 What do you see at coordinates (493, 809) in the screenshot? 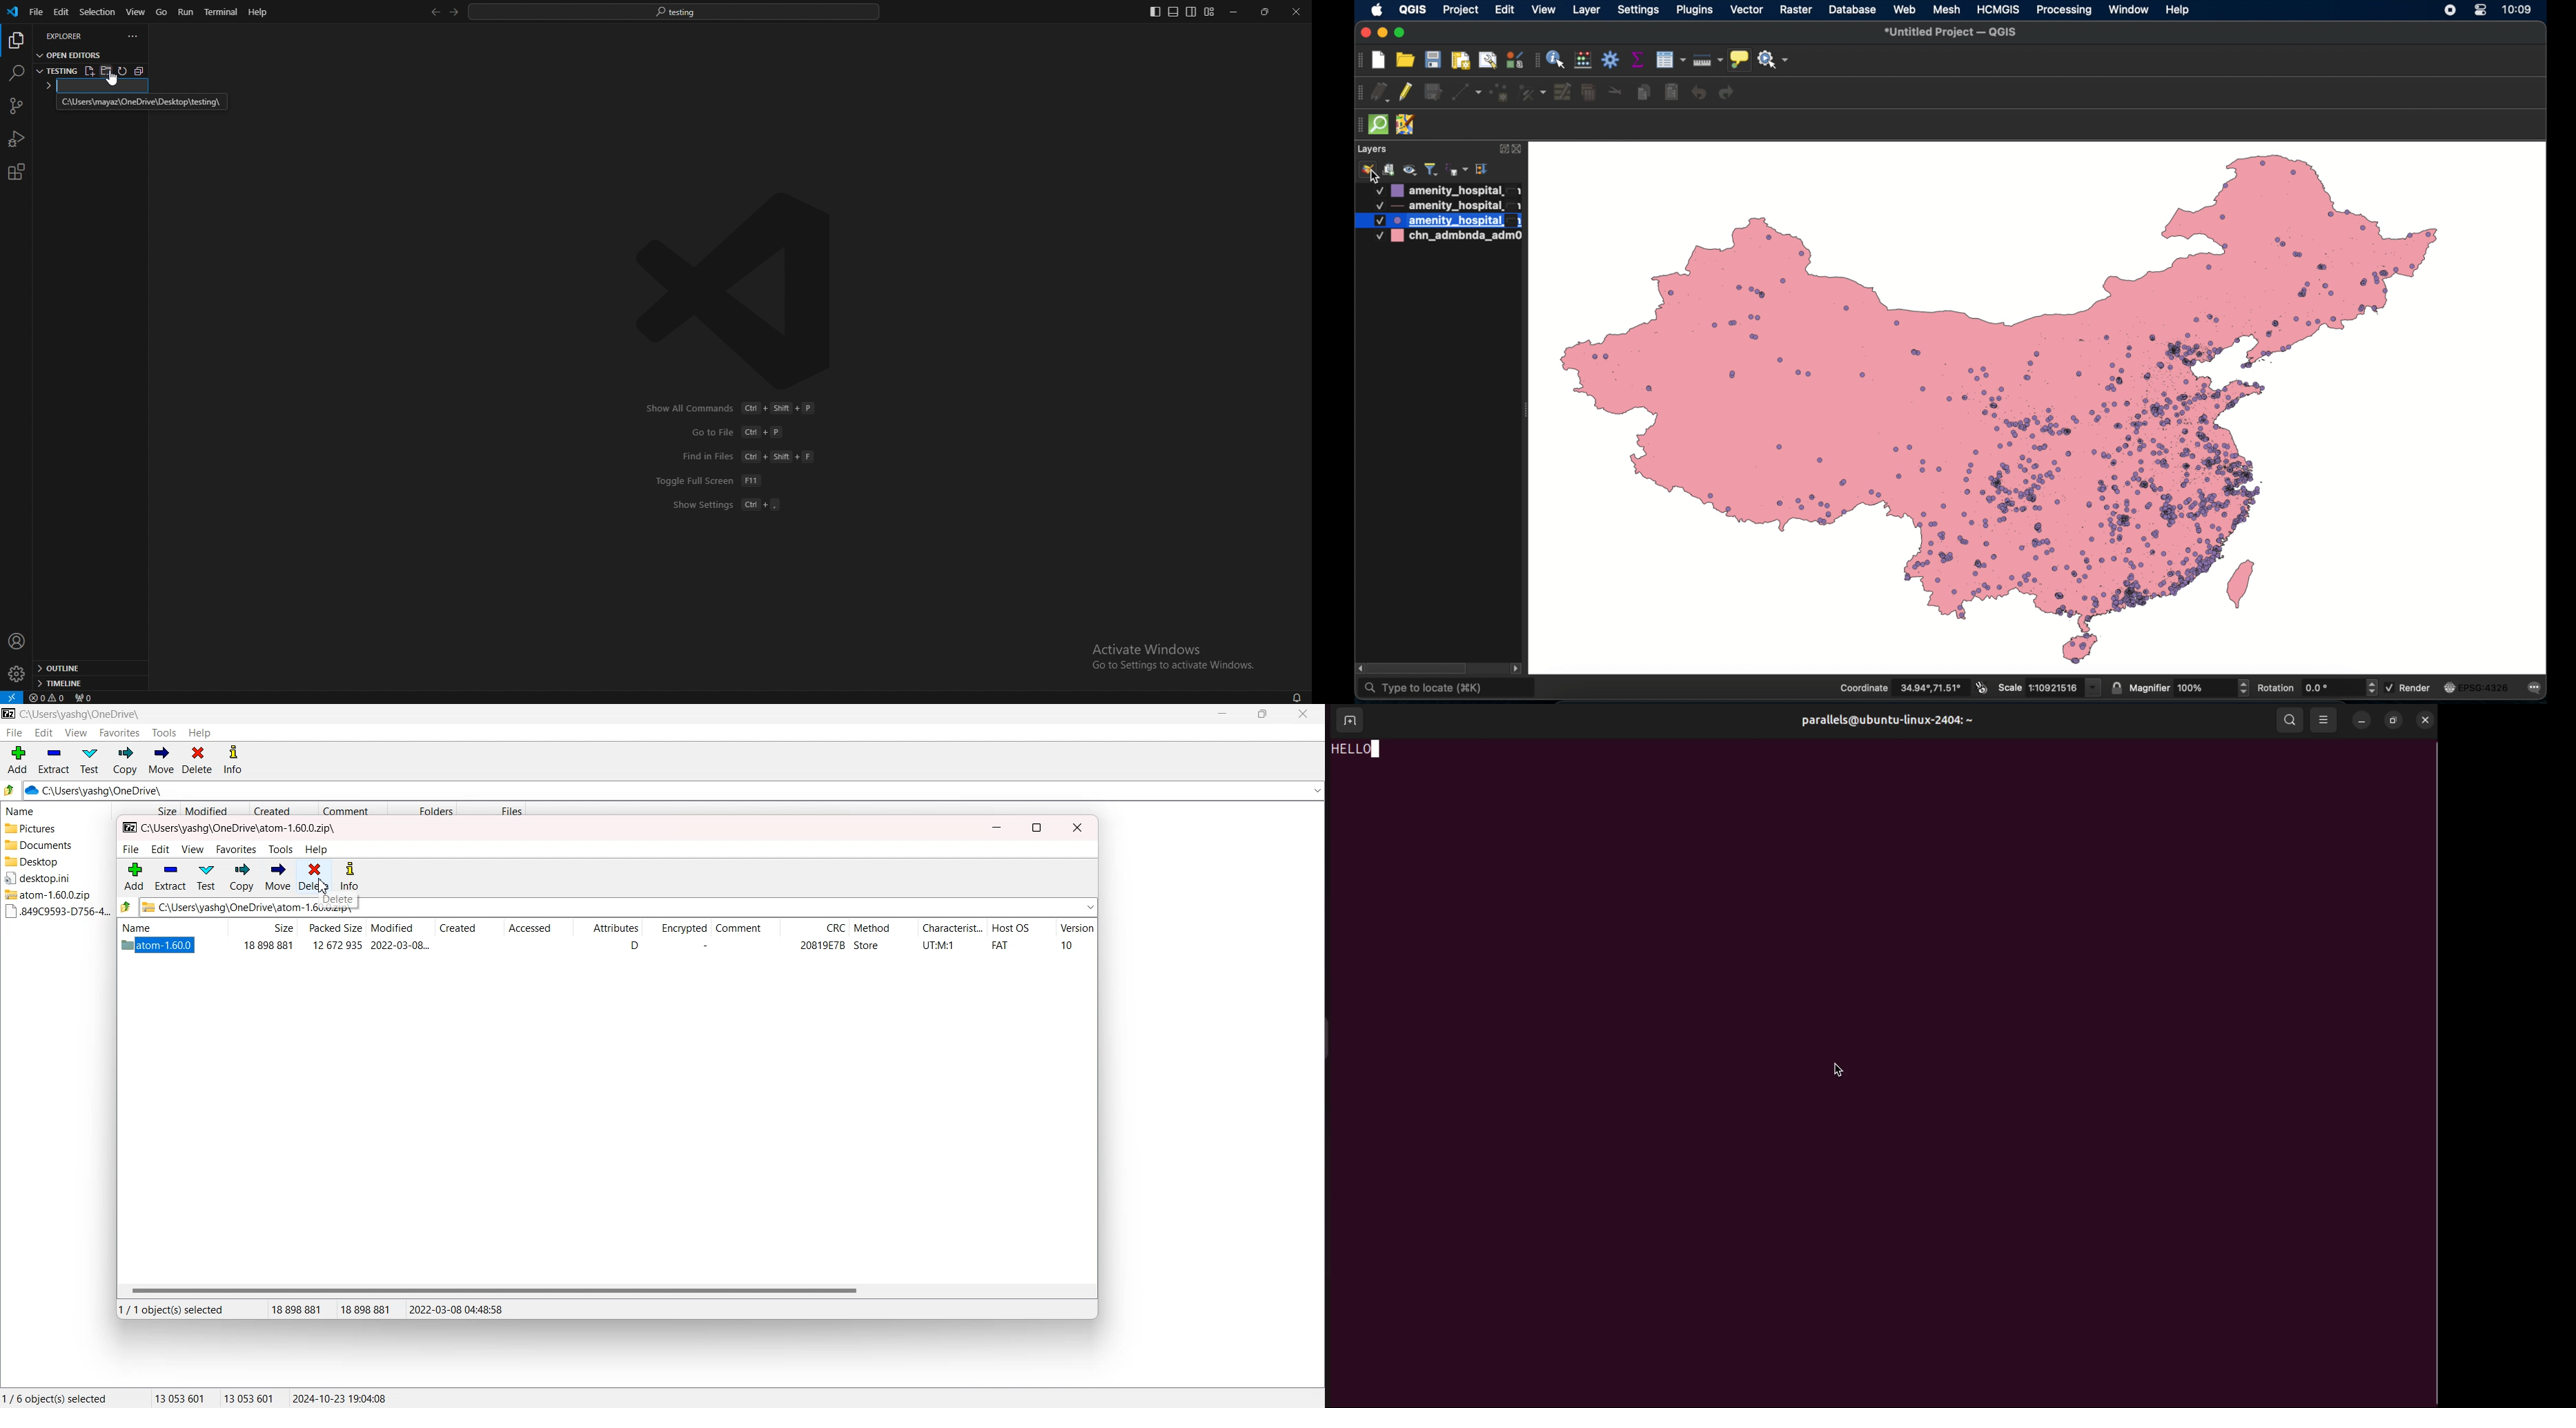
I see `Files` at bounding box center [493, 809].